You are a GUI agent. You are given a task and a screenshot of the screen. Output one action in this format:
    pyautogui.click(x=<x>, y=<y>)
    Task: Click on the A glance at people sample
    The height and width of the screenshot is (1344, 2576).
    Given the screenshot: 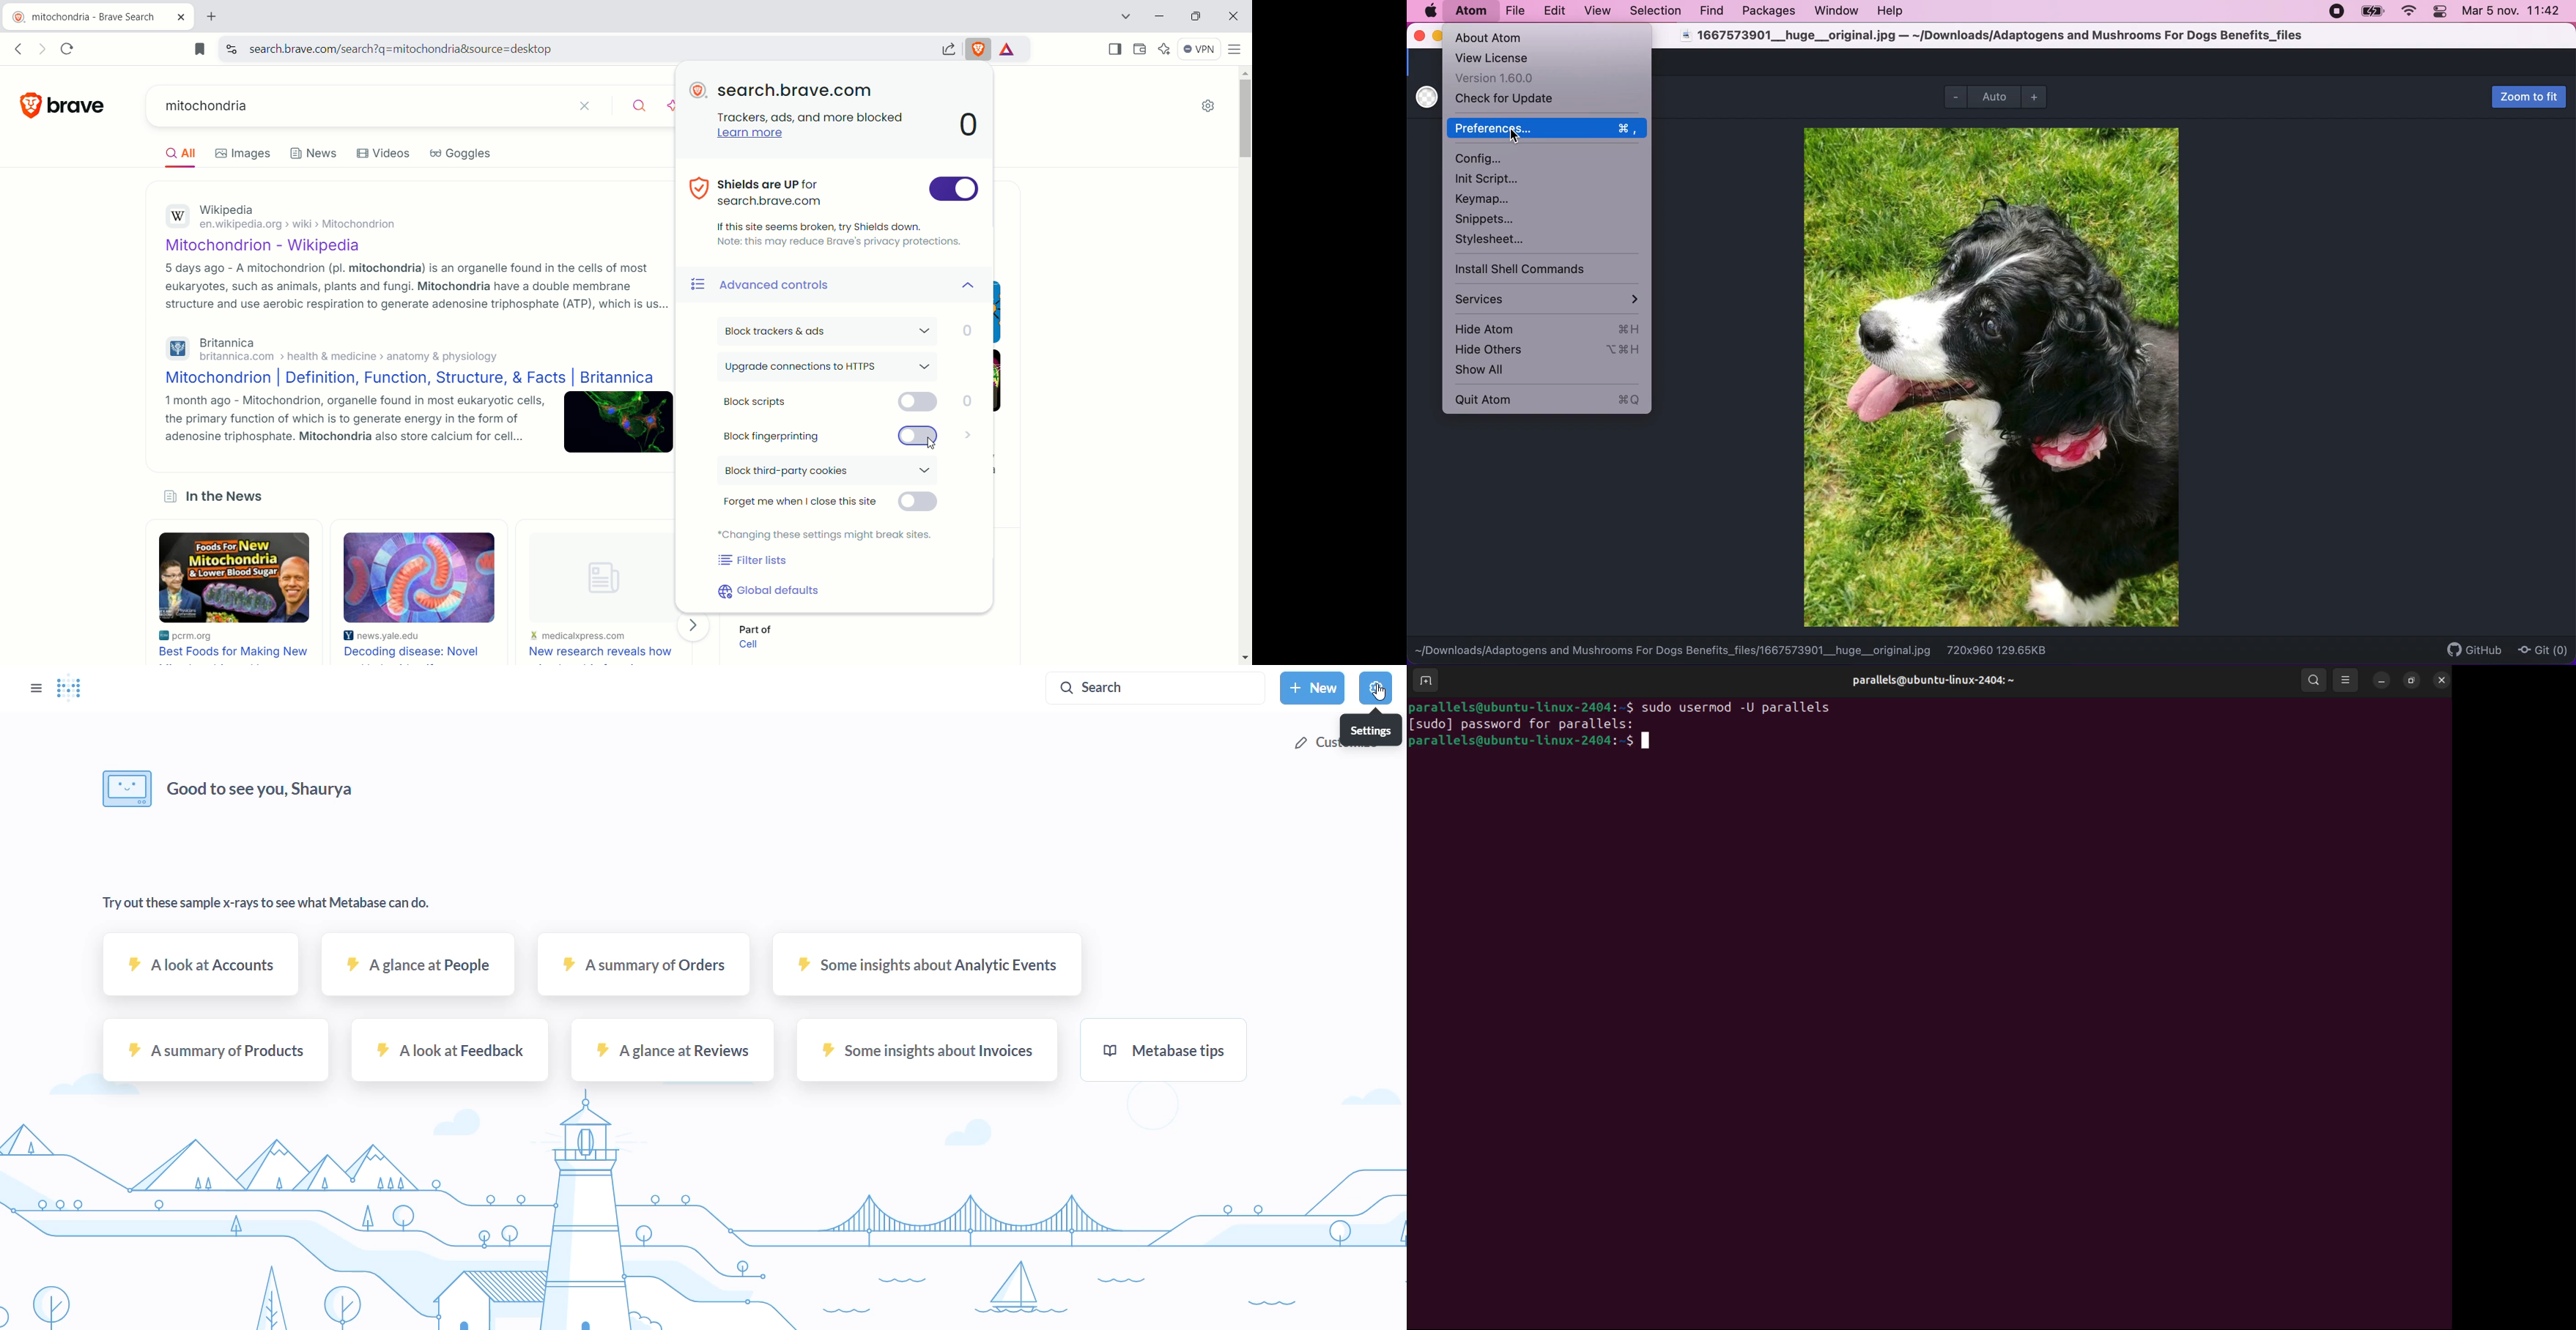 What is the action you would take?
    pyautogui.click(x=419, y=972)
    